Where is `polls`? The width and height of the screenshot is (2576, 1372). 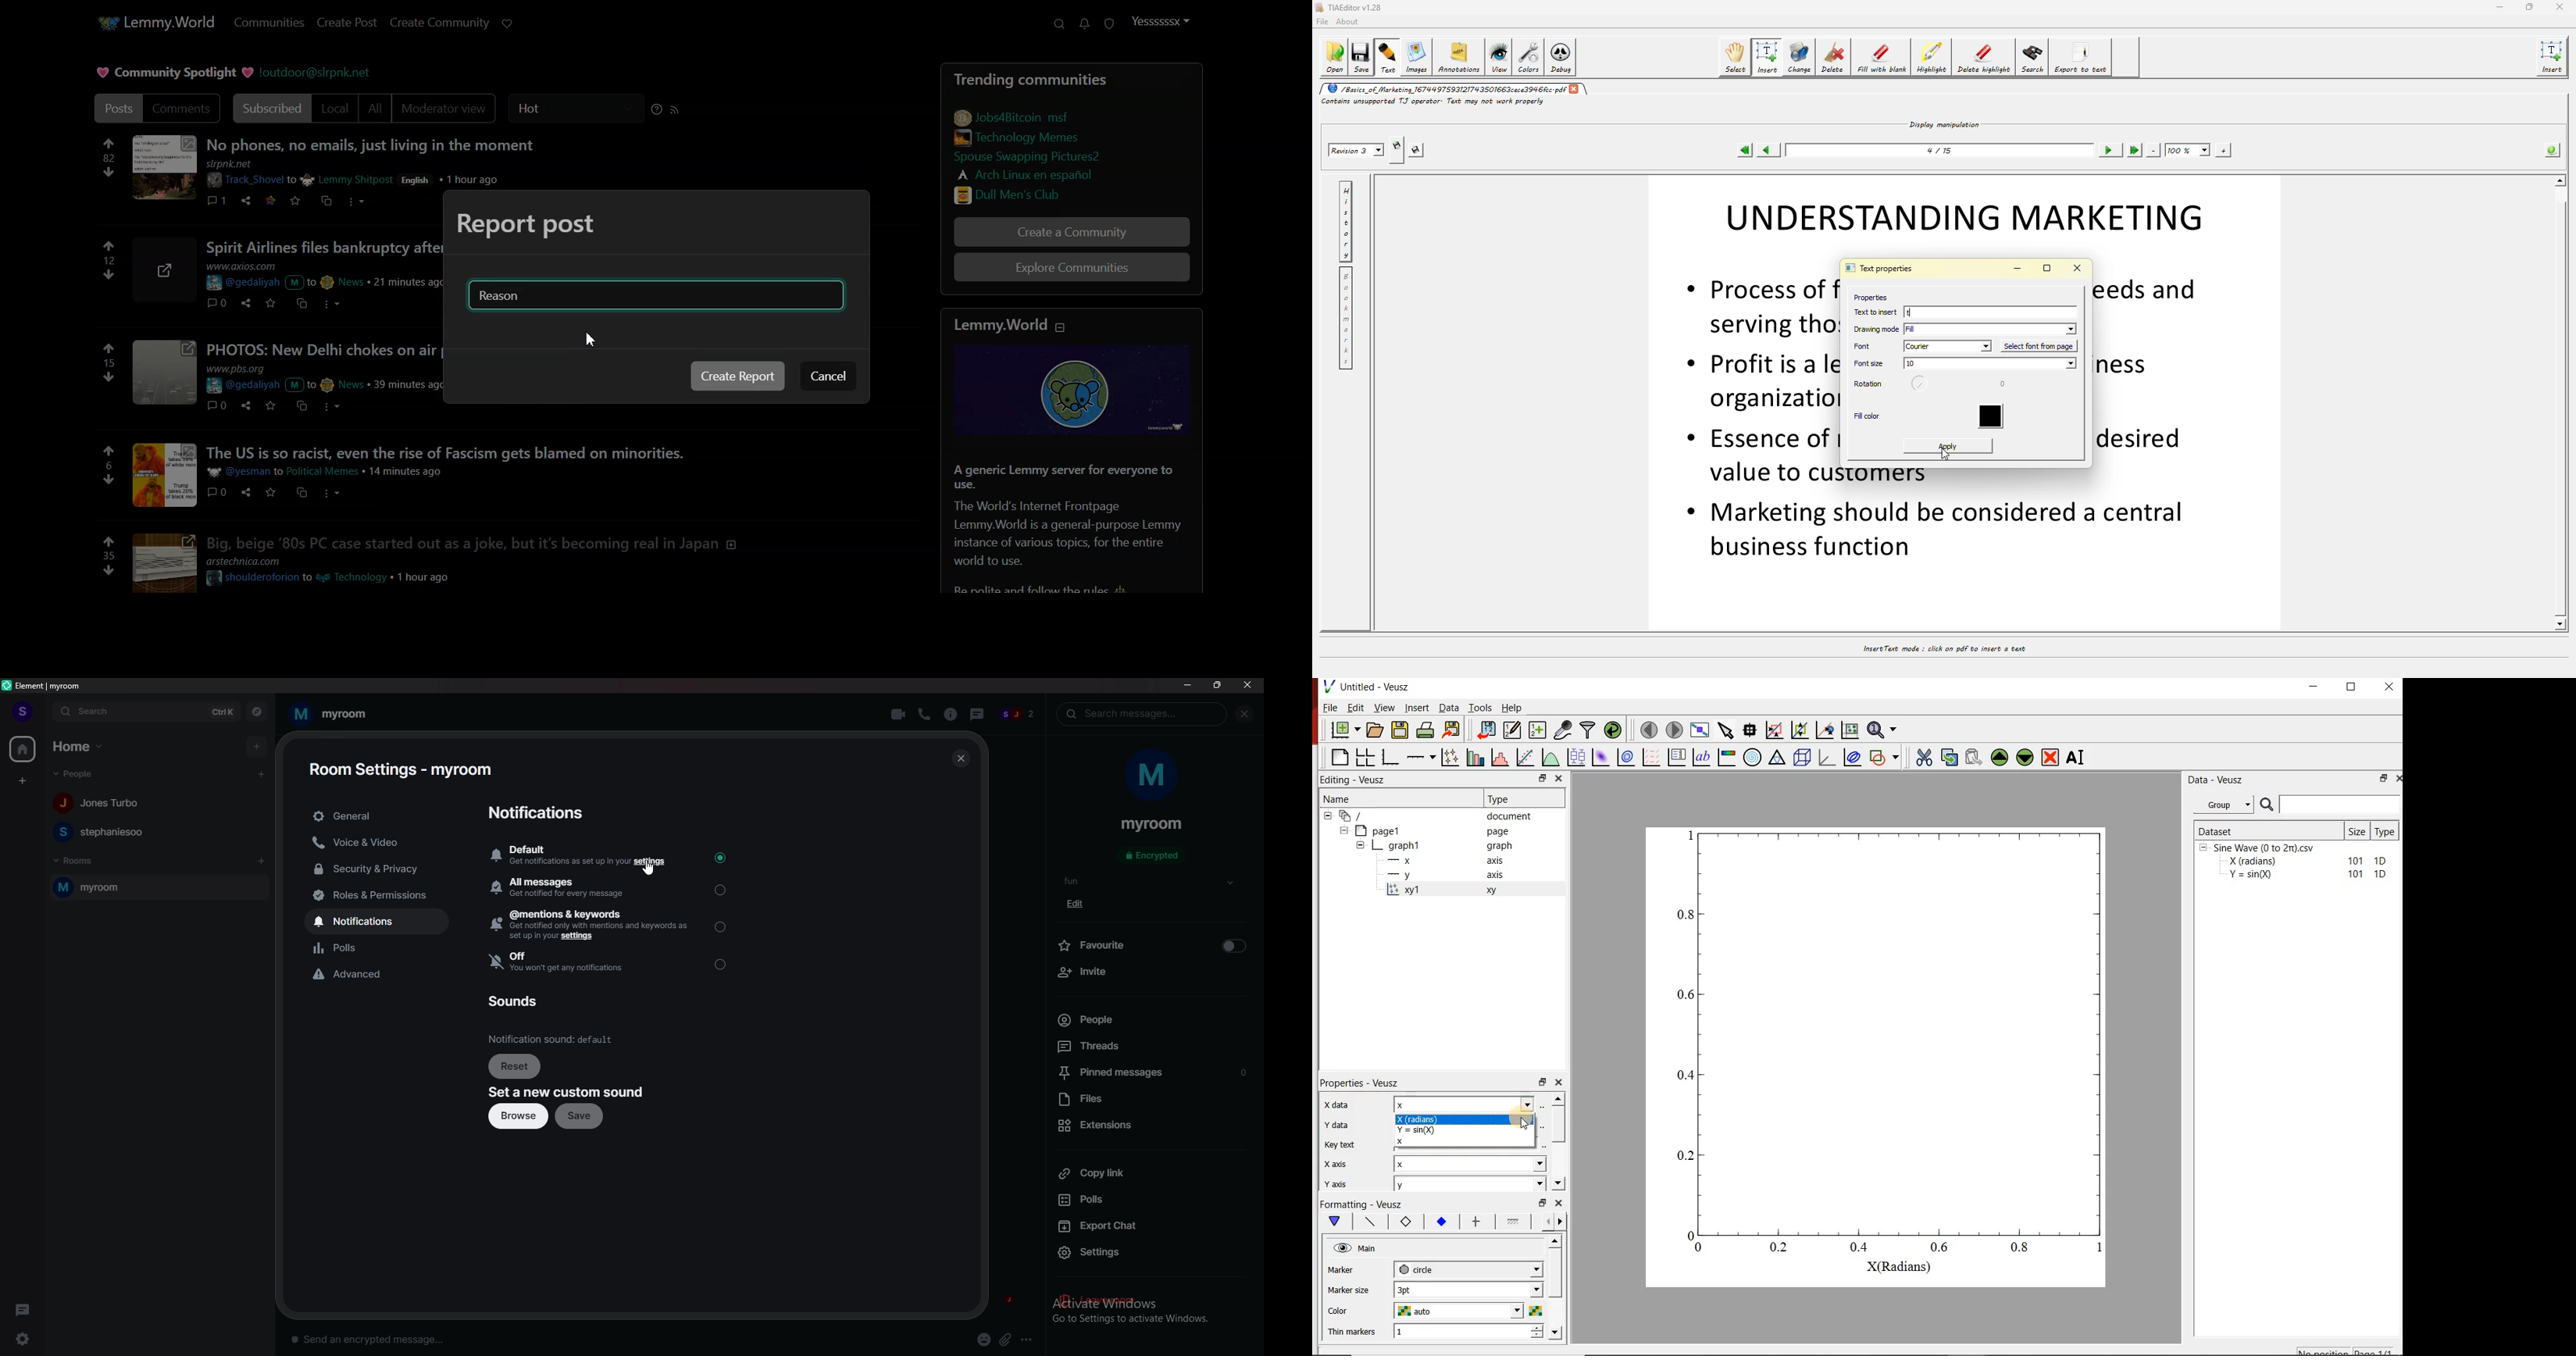 polls is located at coordinates (1147, 1200).